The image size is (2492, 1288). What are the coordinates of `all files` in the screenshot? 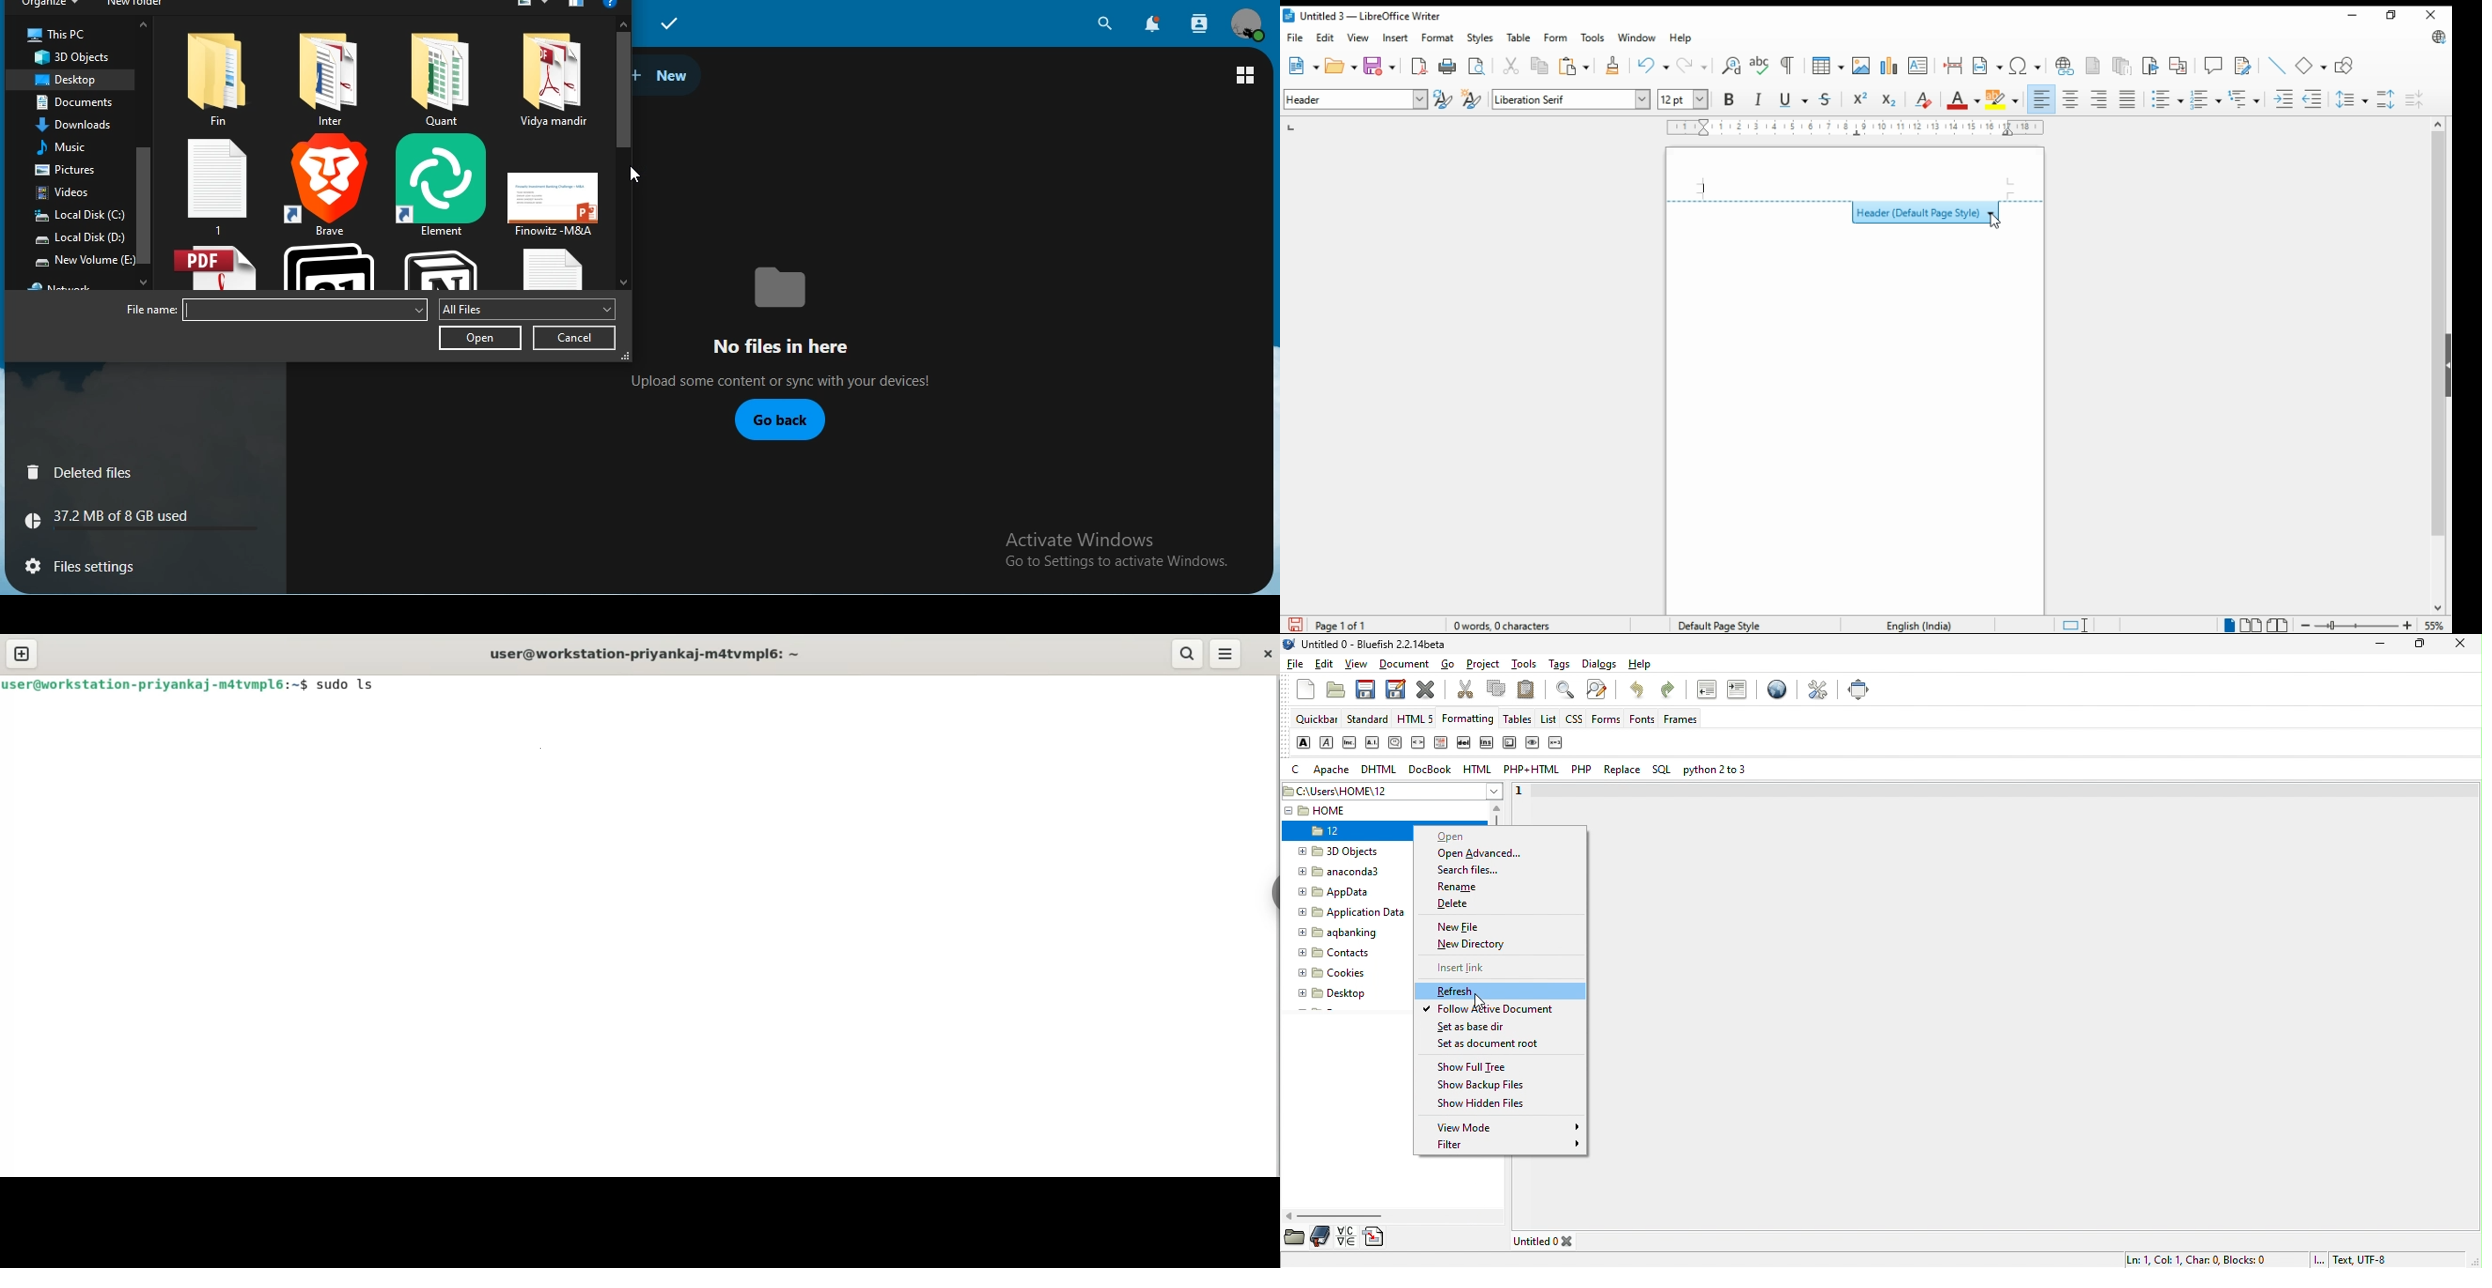 It's located at (525, 309).